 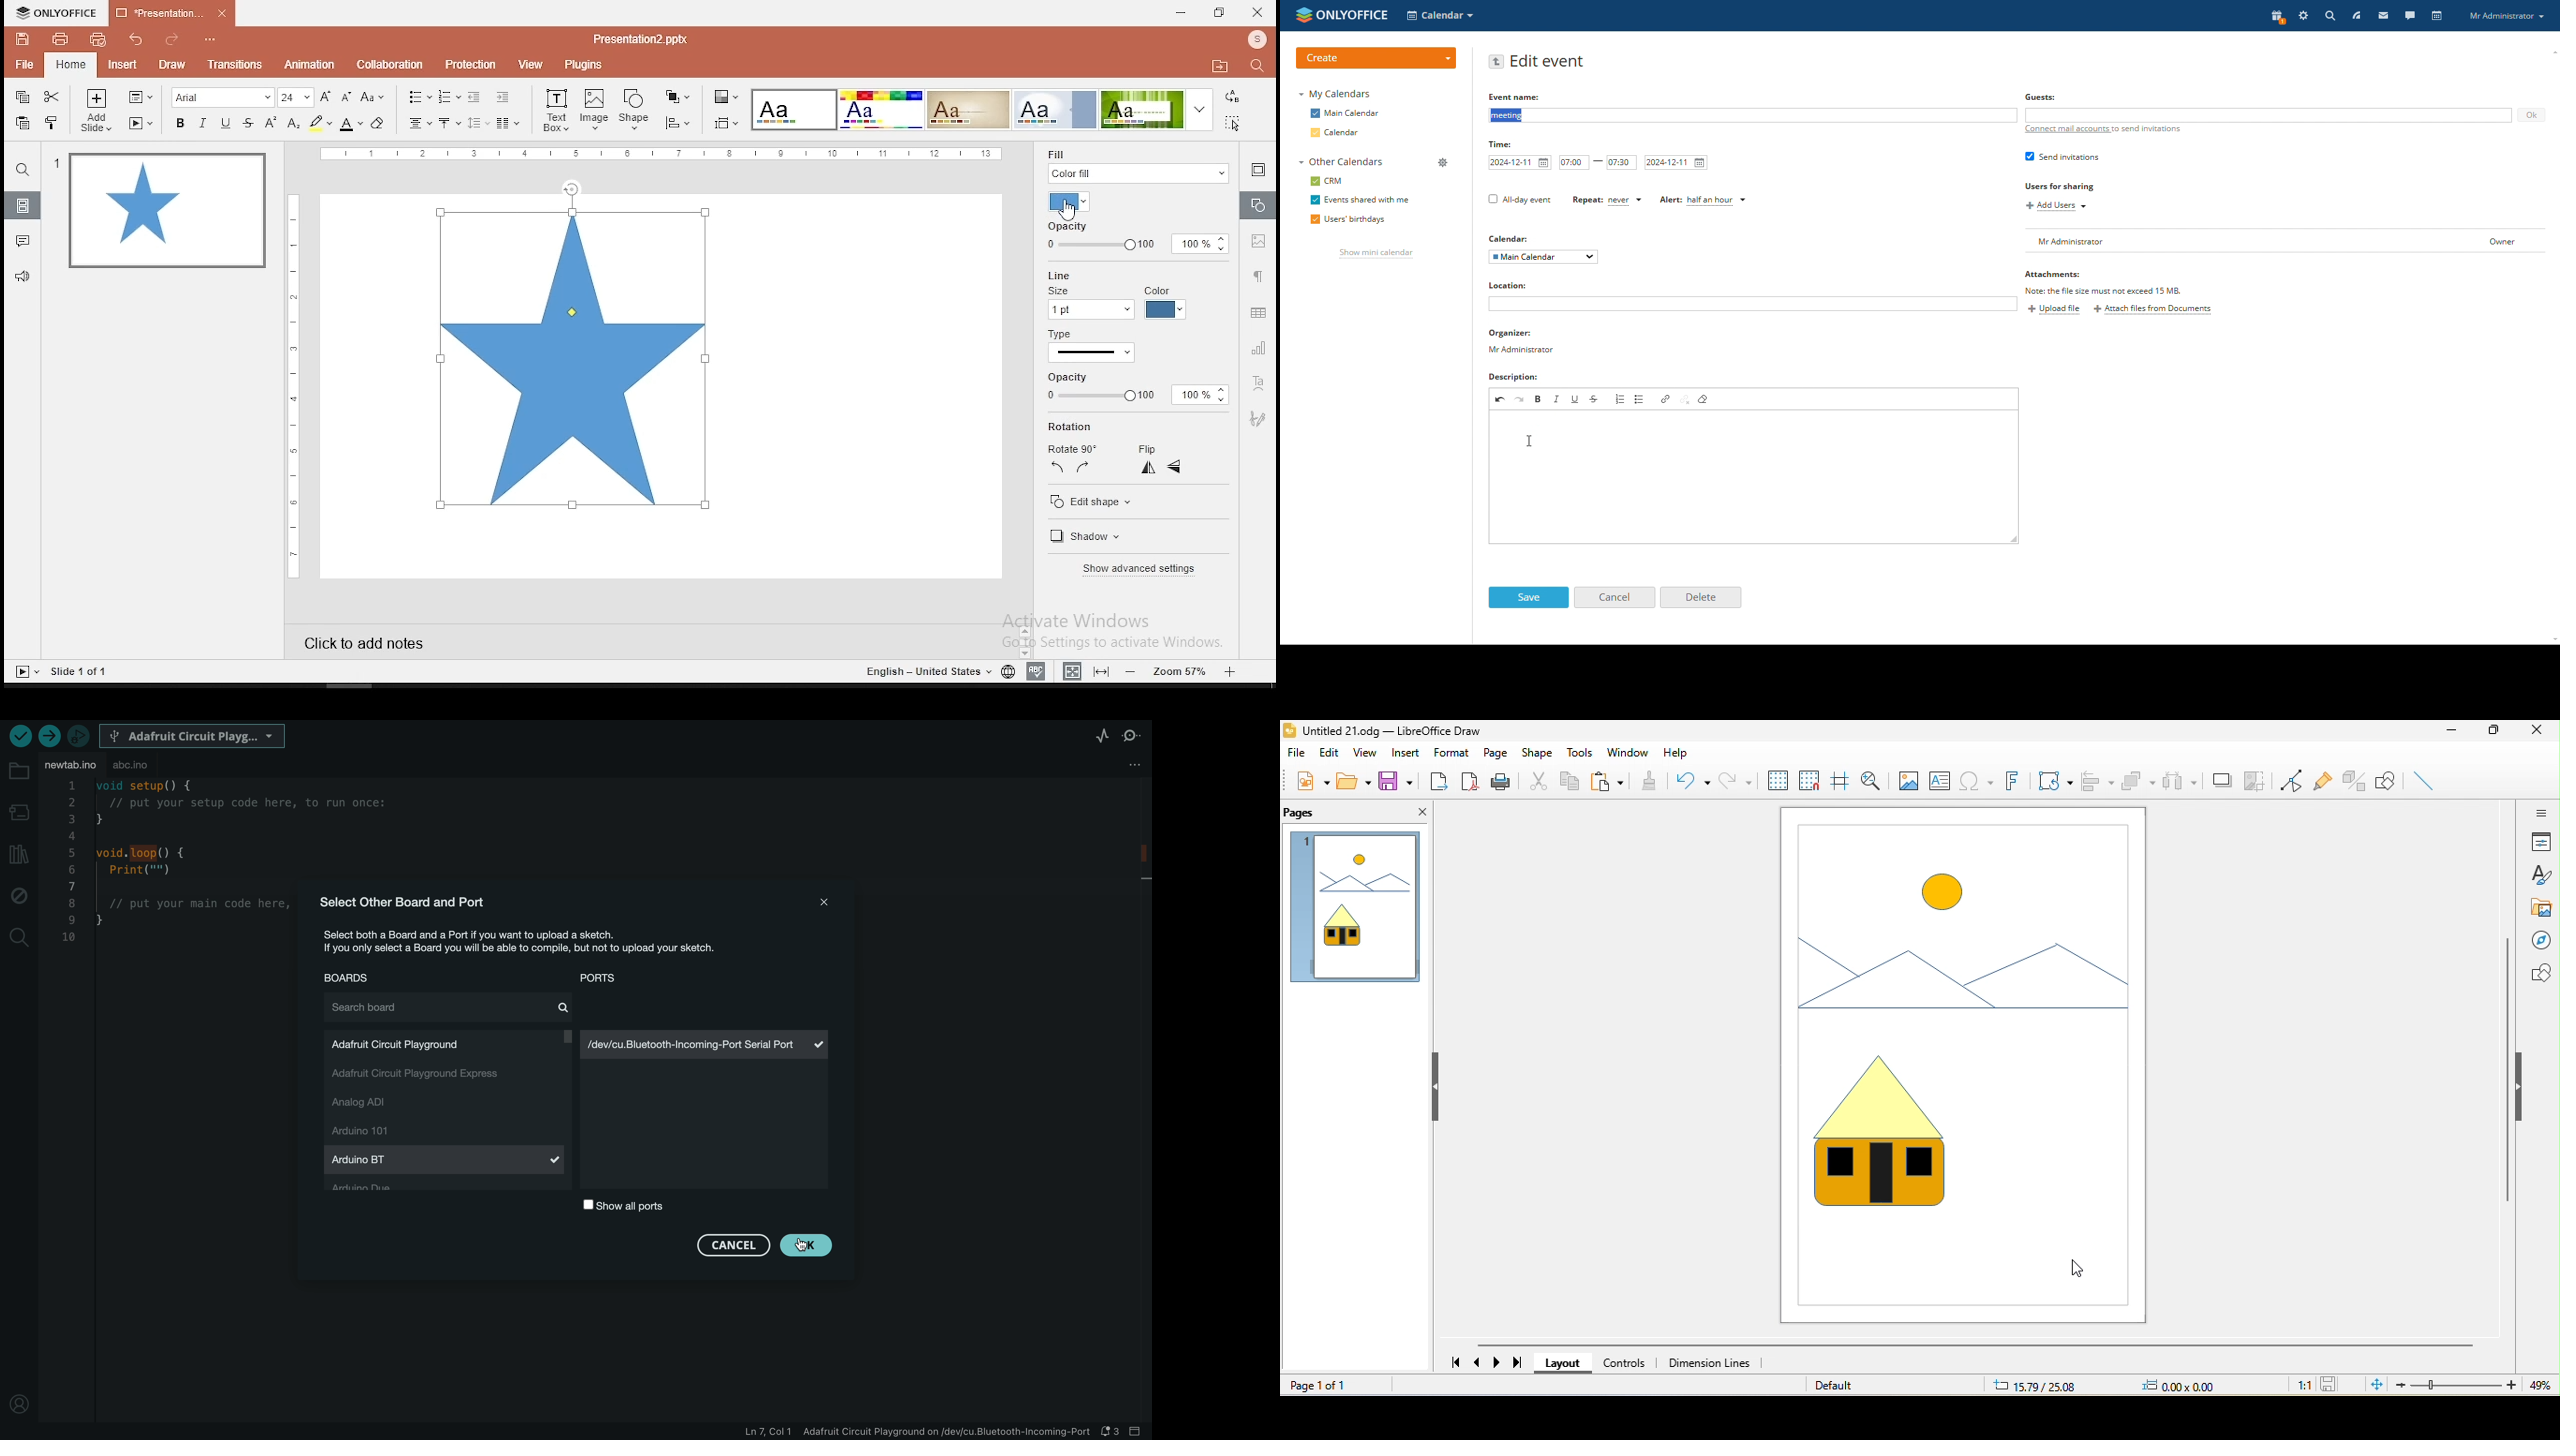 I want to click on helplines while moving, so click(x=1841, y=779).